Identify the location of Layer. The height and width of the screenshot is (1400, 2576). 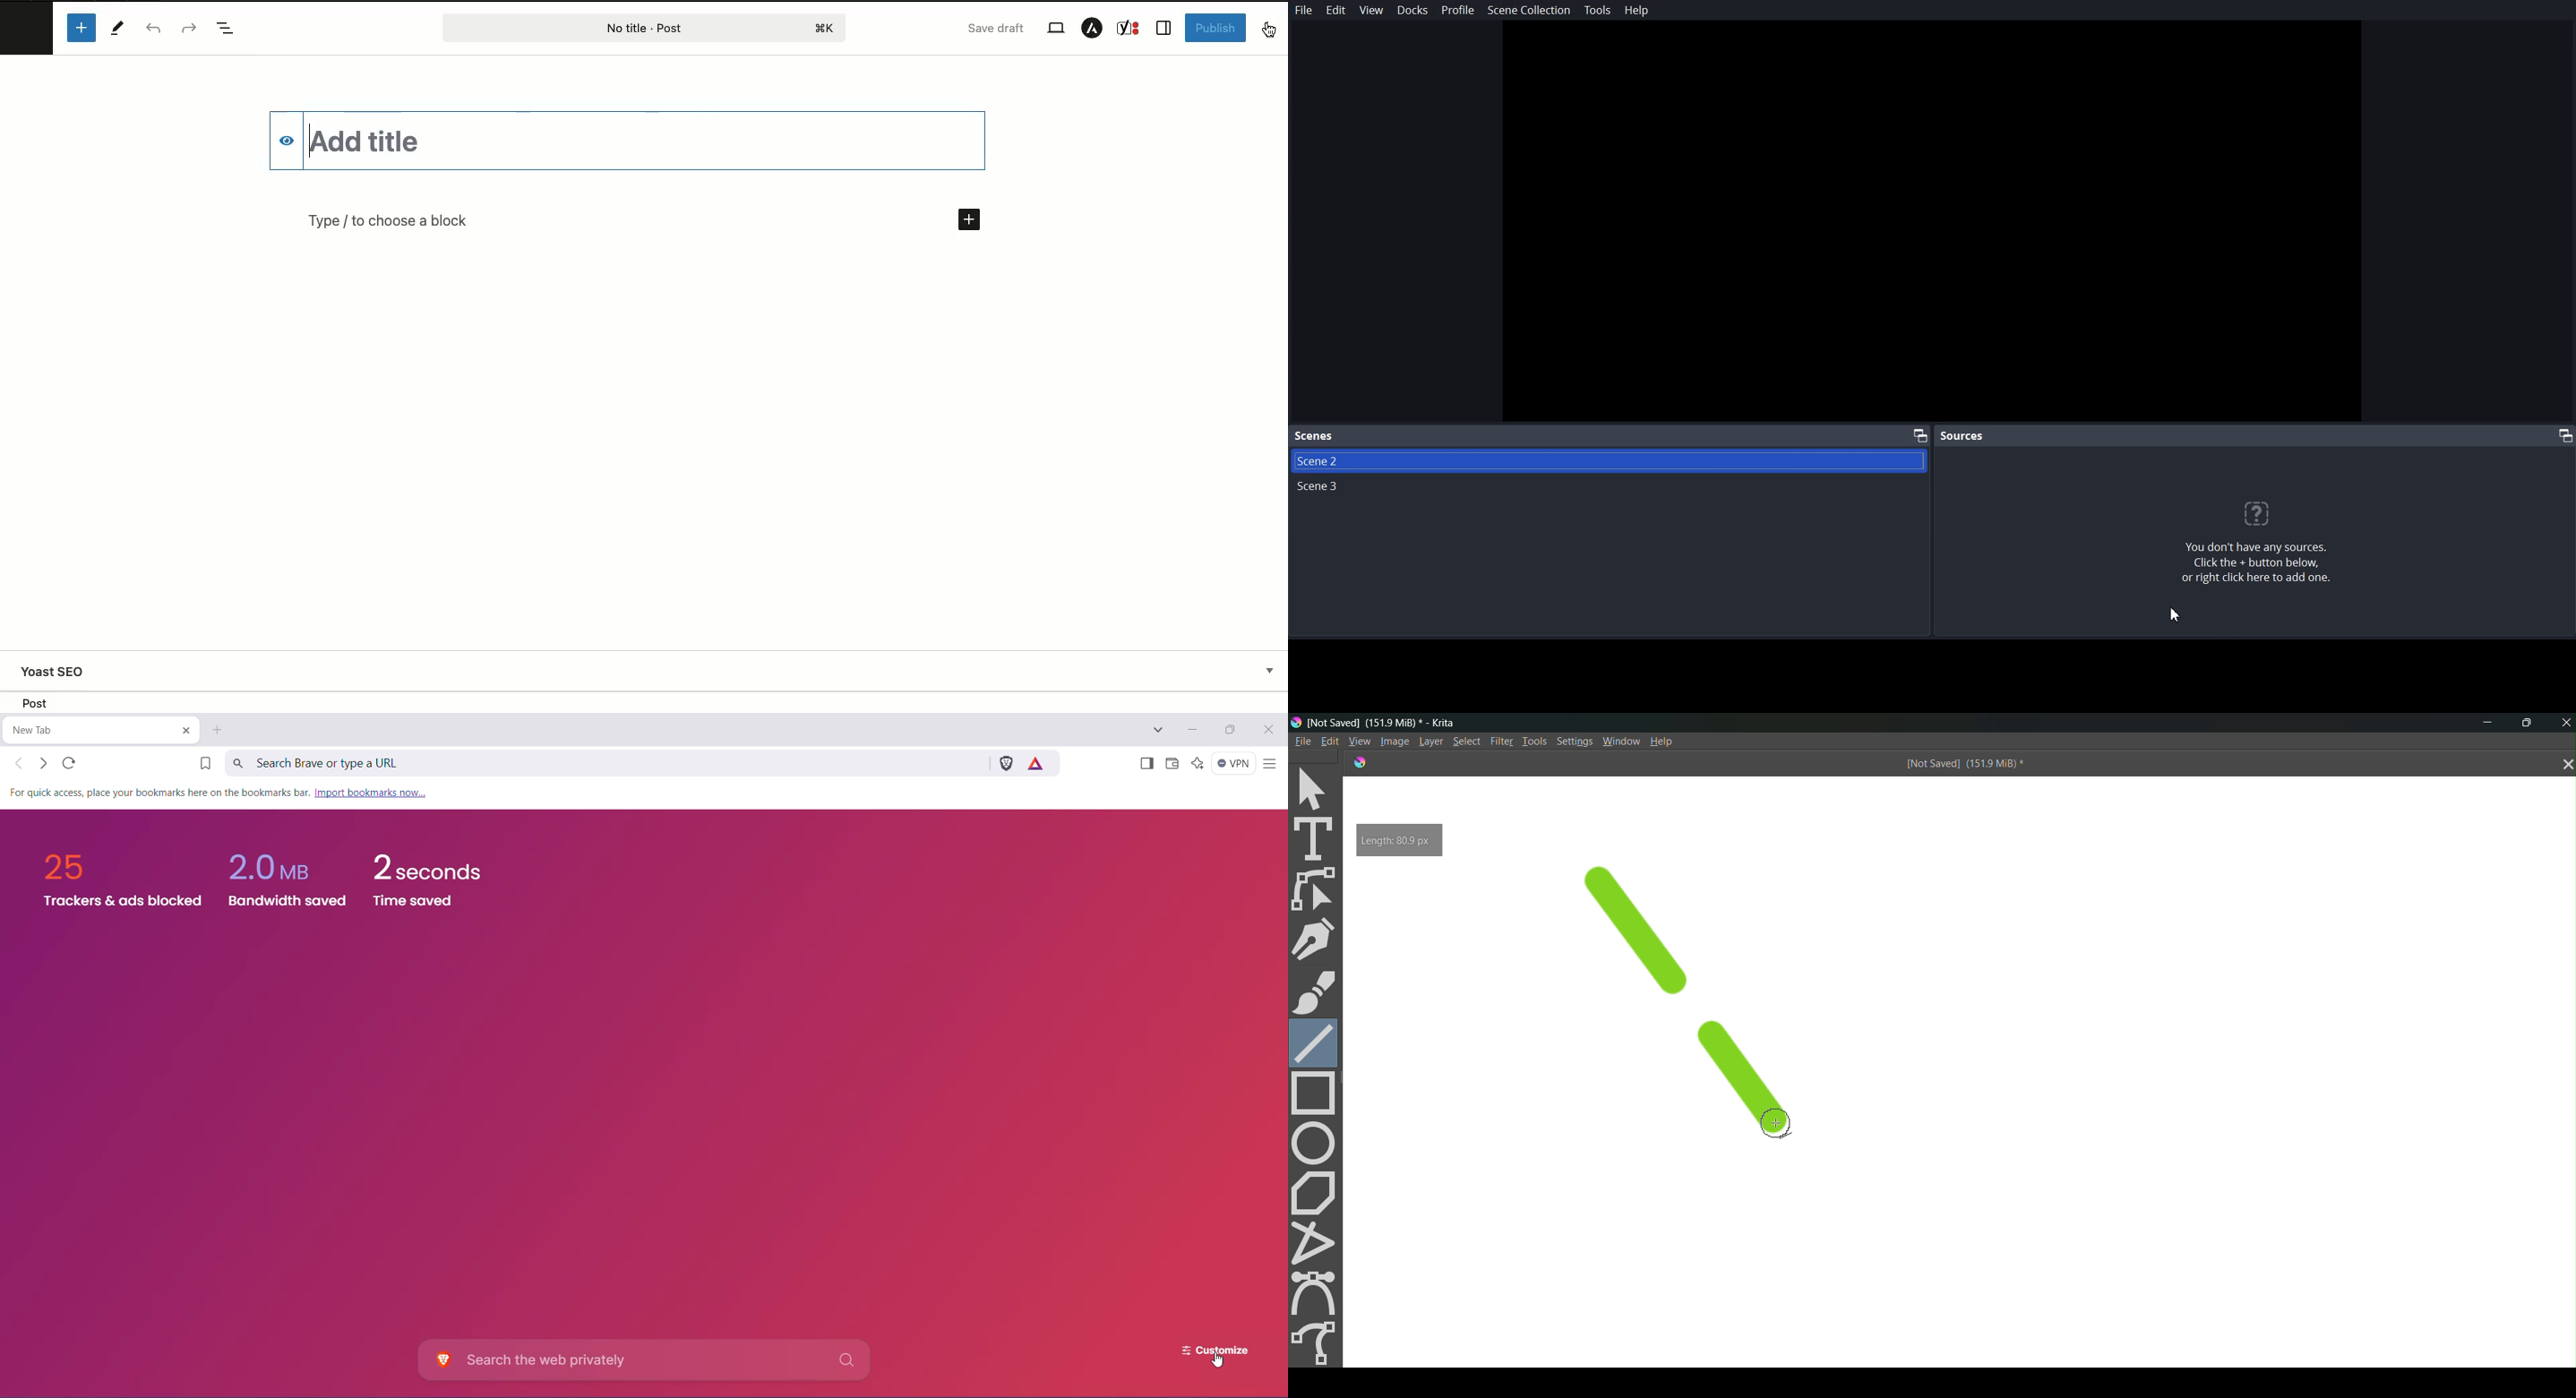
(1428, 742).